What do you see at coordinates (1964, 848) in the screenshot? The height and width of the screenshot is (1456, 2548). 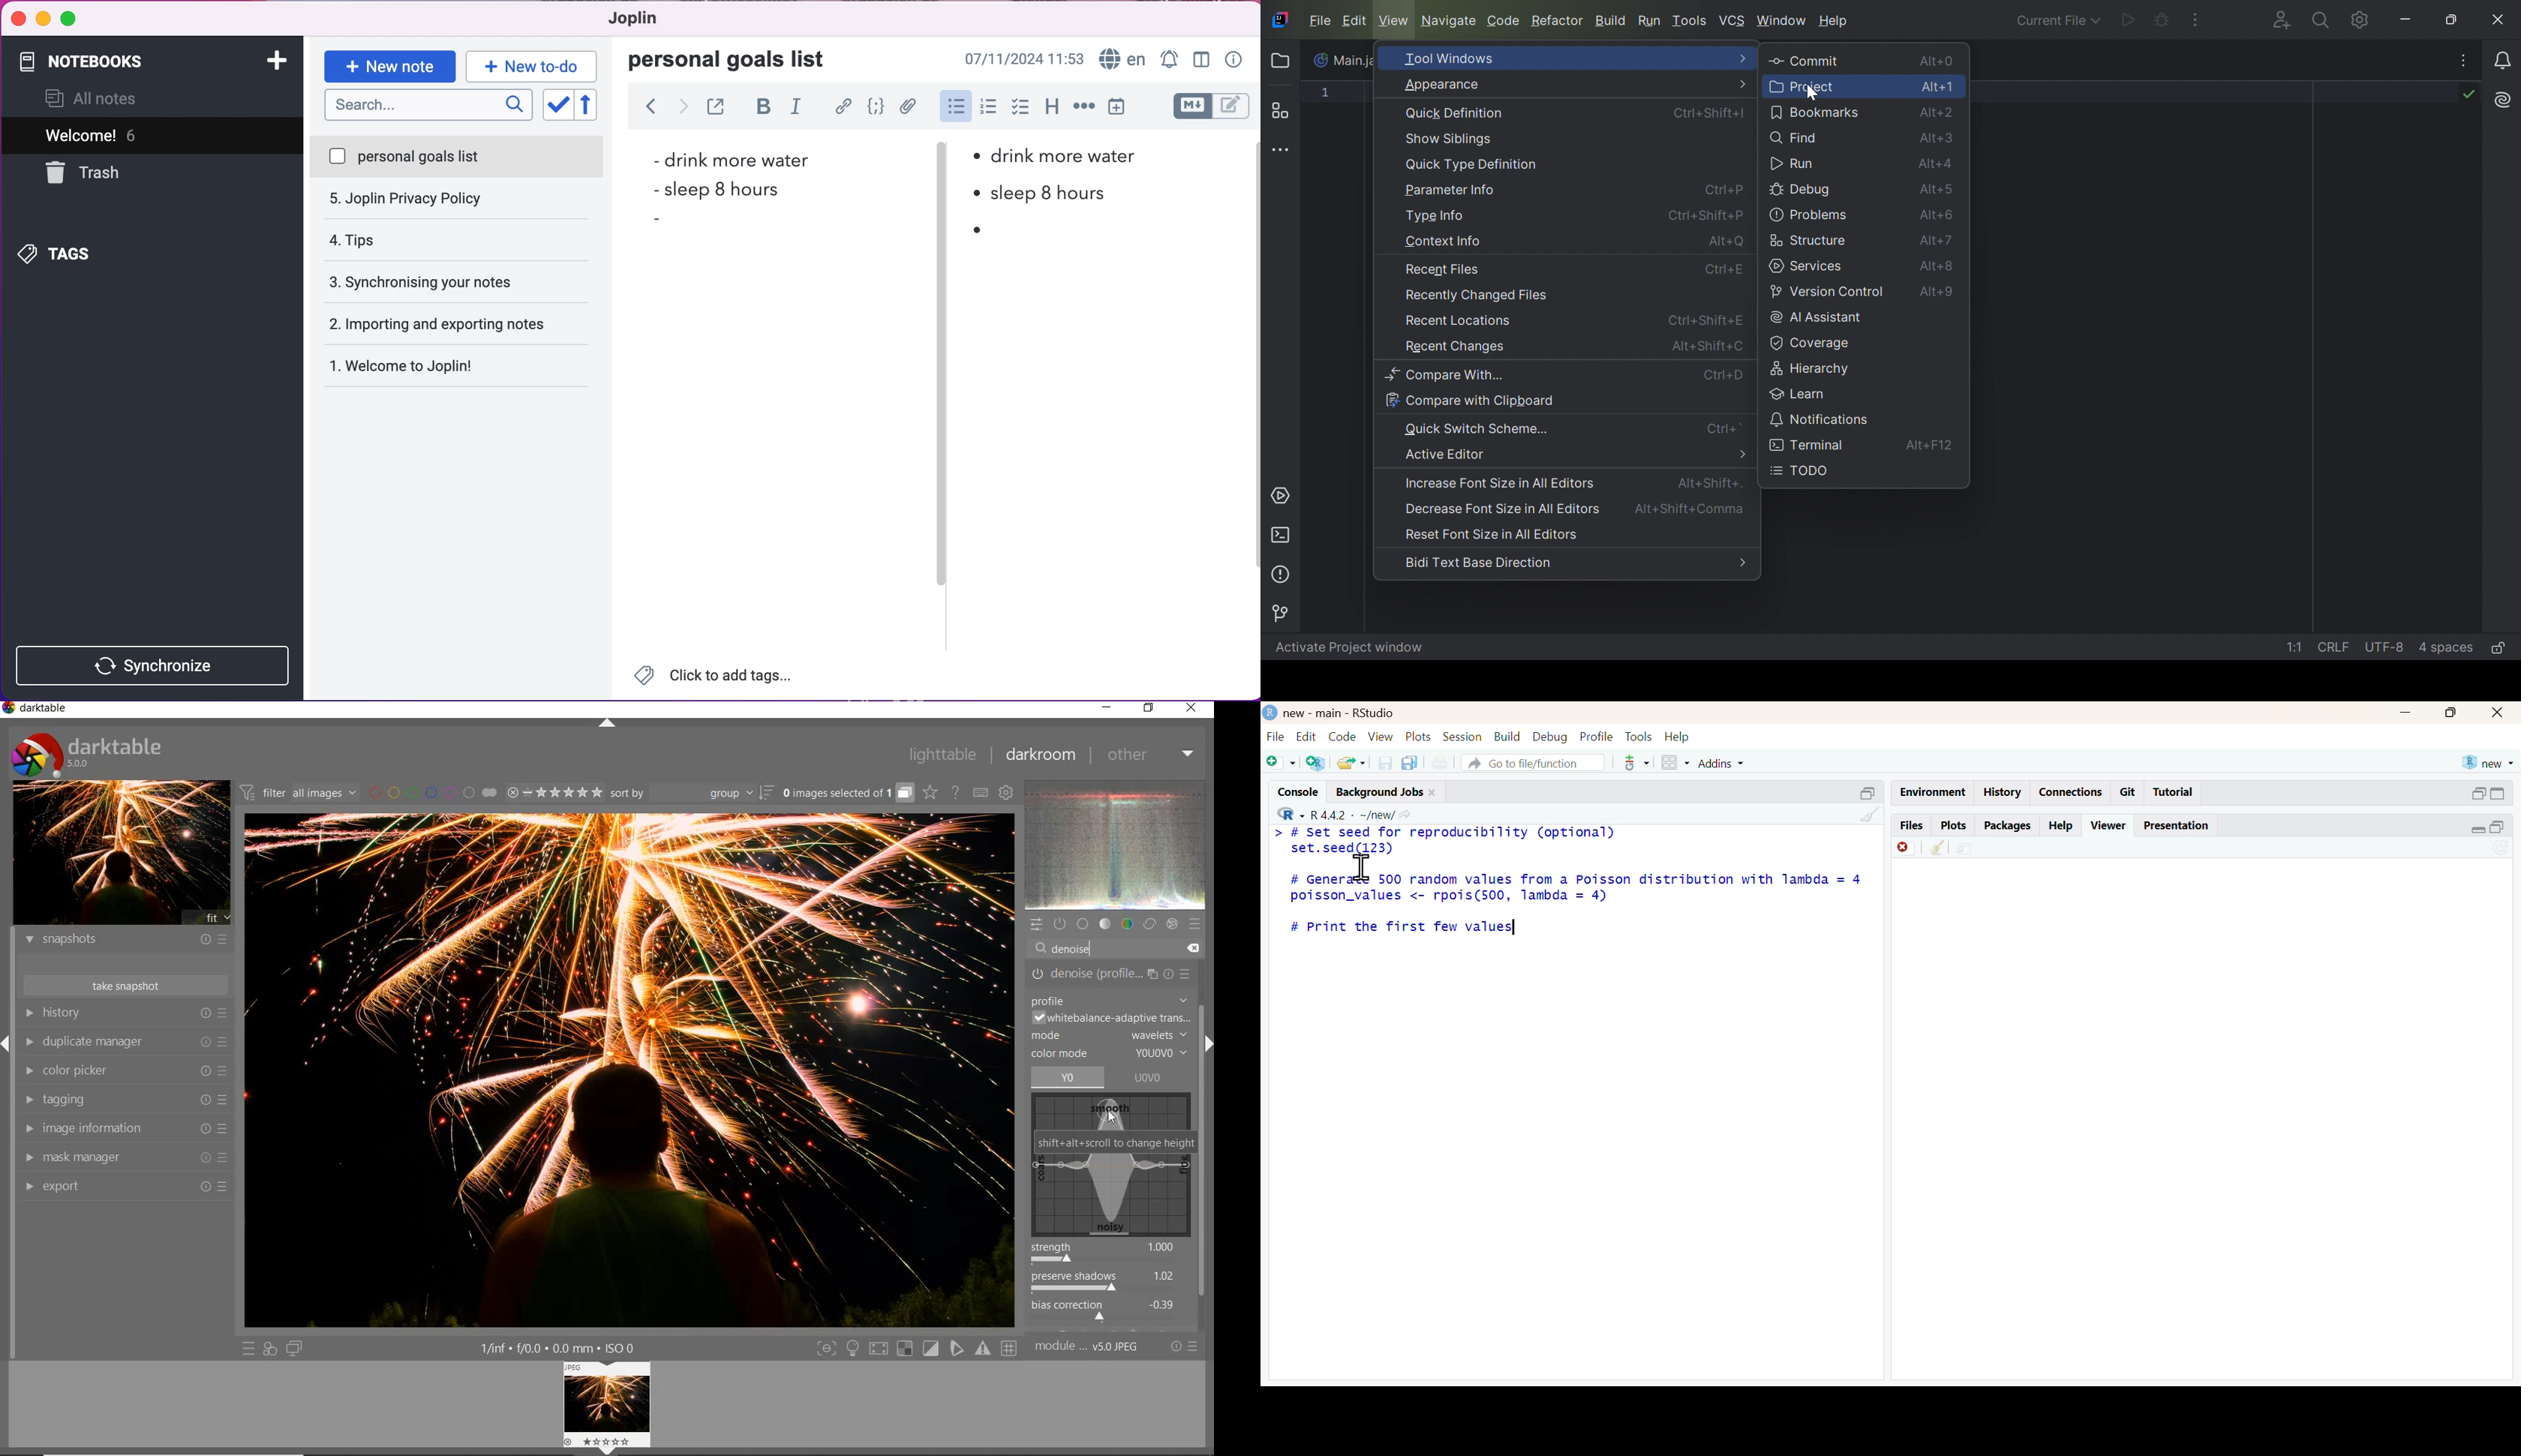 I see `share` at bounding box center [1964, 848].